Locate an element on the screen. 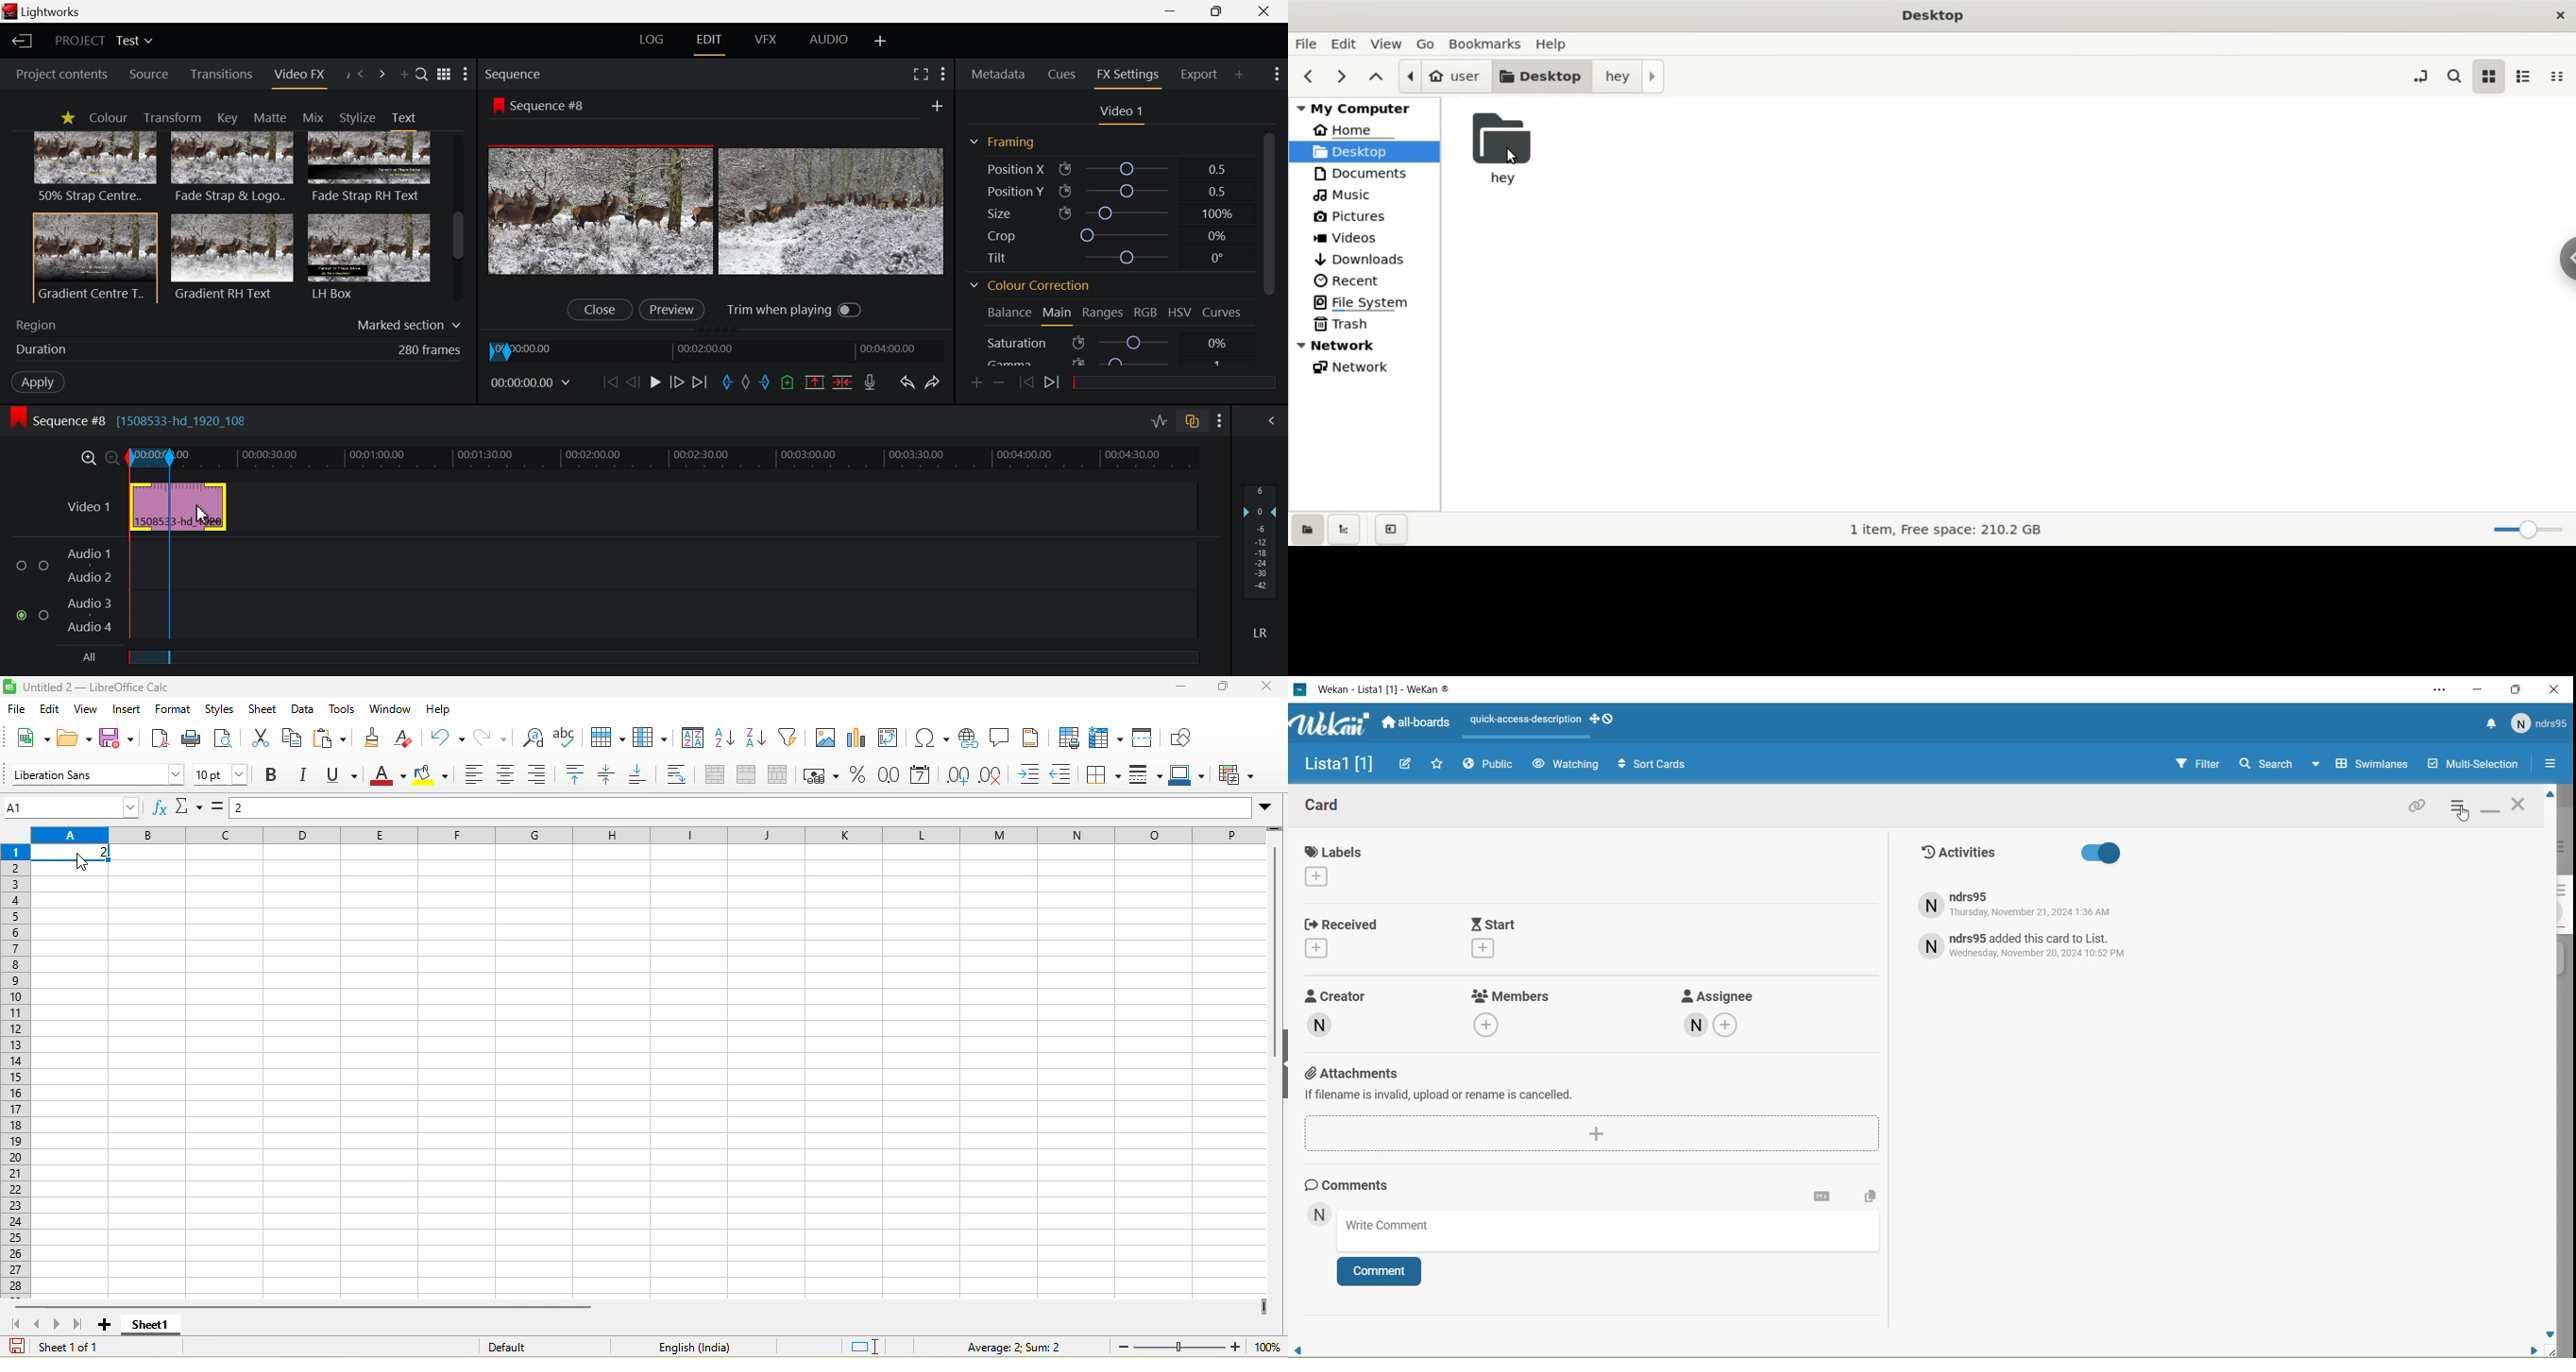 The image size is (2576, 1372). pivot table is located at coordinates (891, 739).